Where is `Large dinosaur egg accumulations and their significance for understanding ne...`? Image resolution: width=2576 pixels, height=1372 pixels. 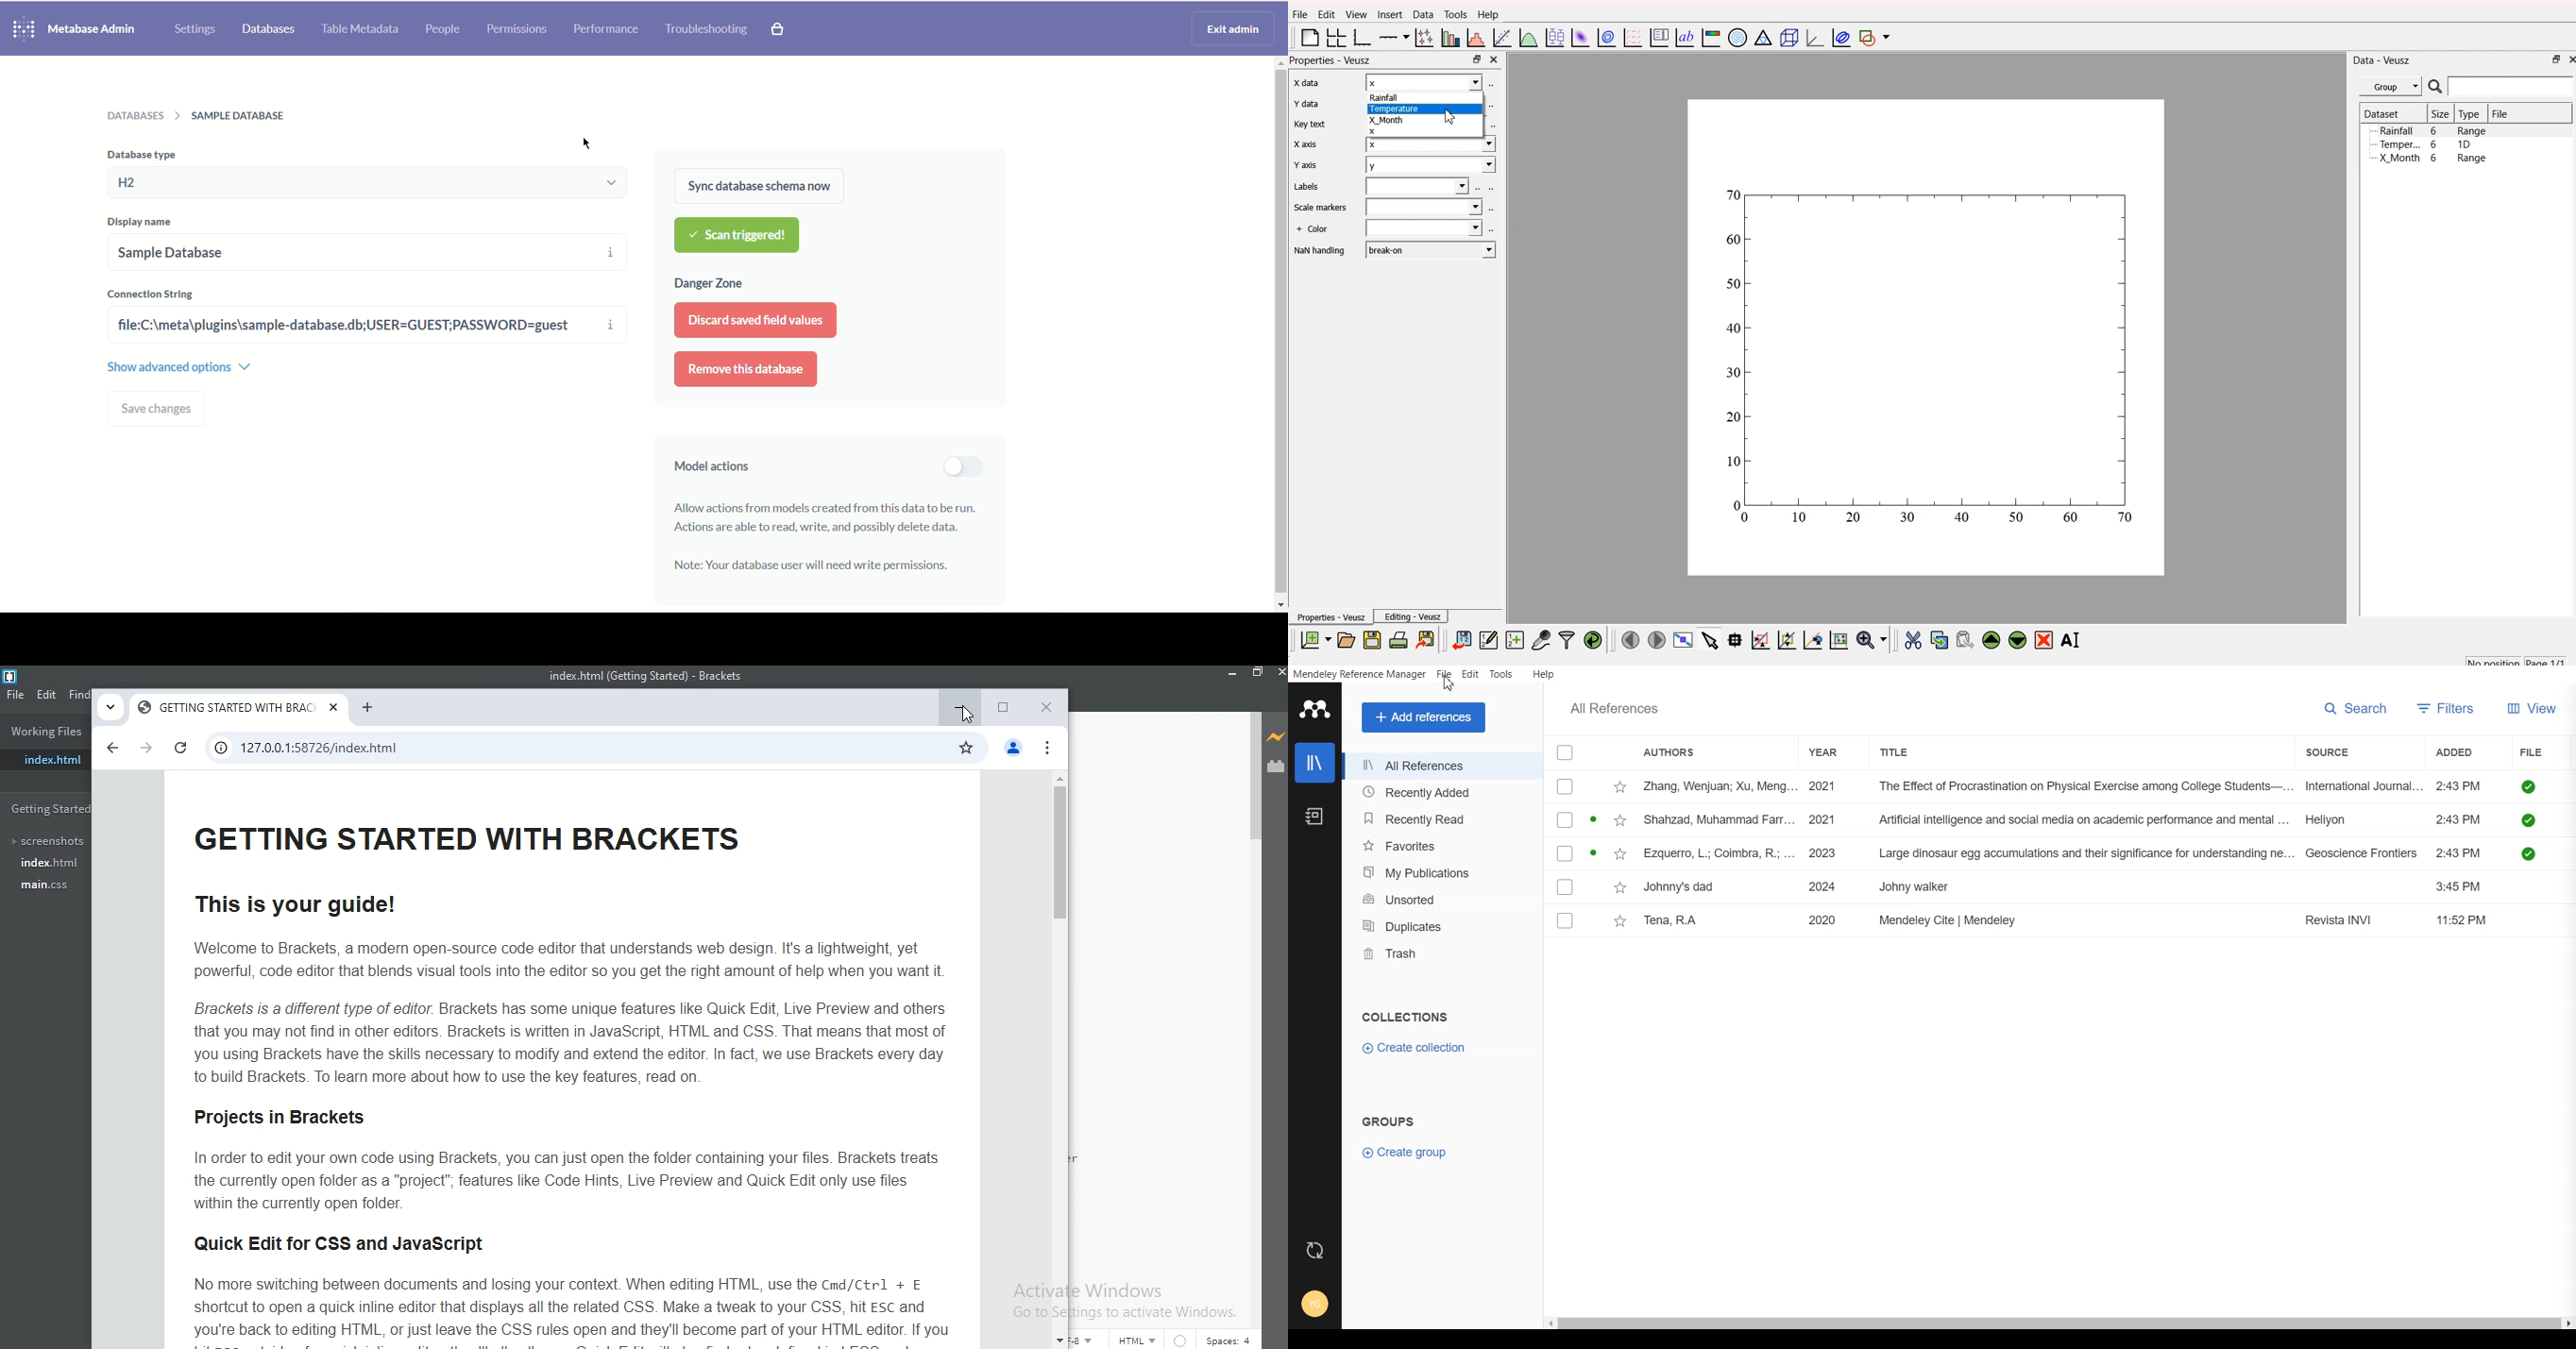 Large dinosaur egg accumulations and their significance for understanding ne... is located at coordinates (2086, 854).